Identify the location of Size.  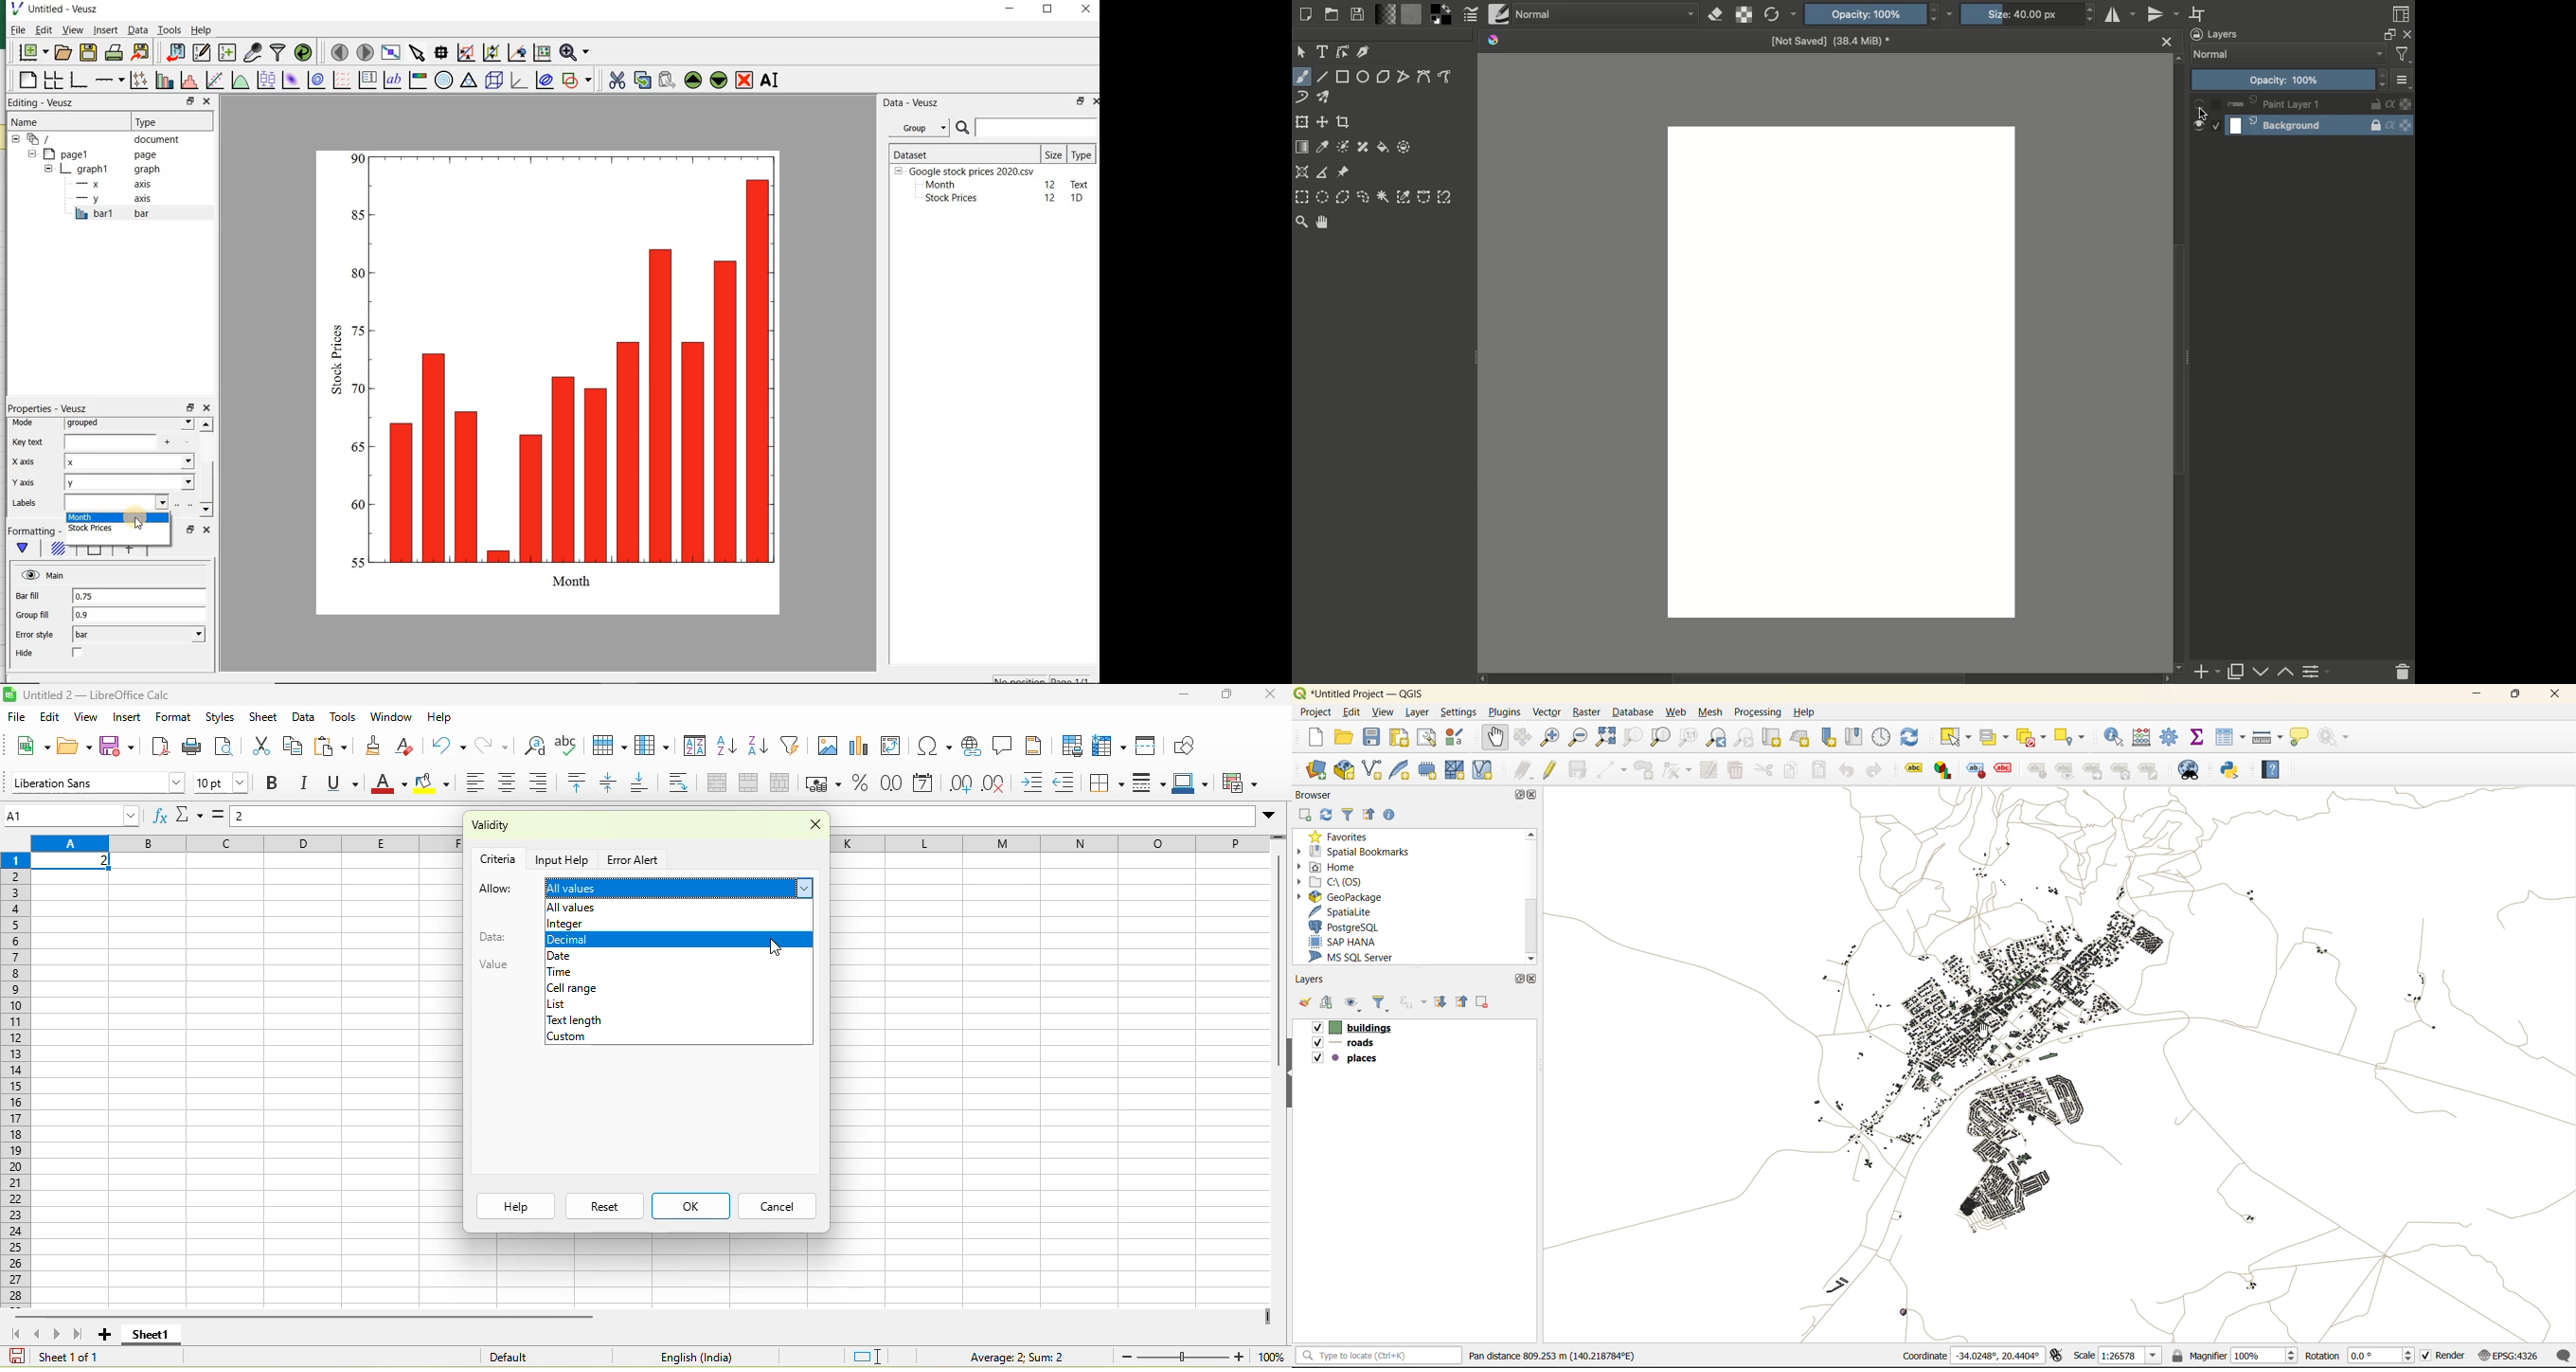
(1054, 153).